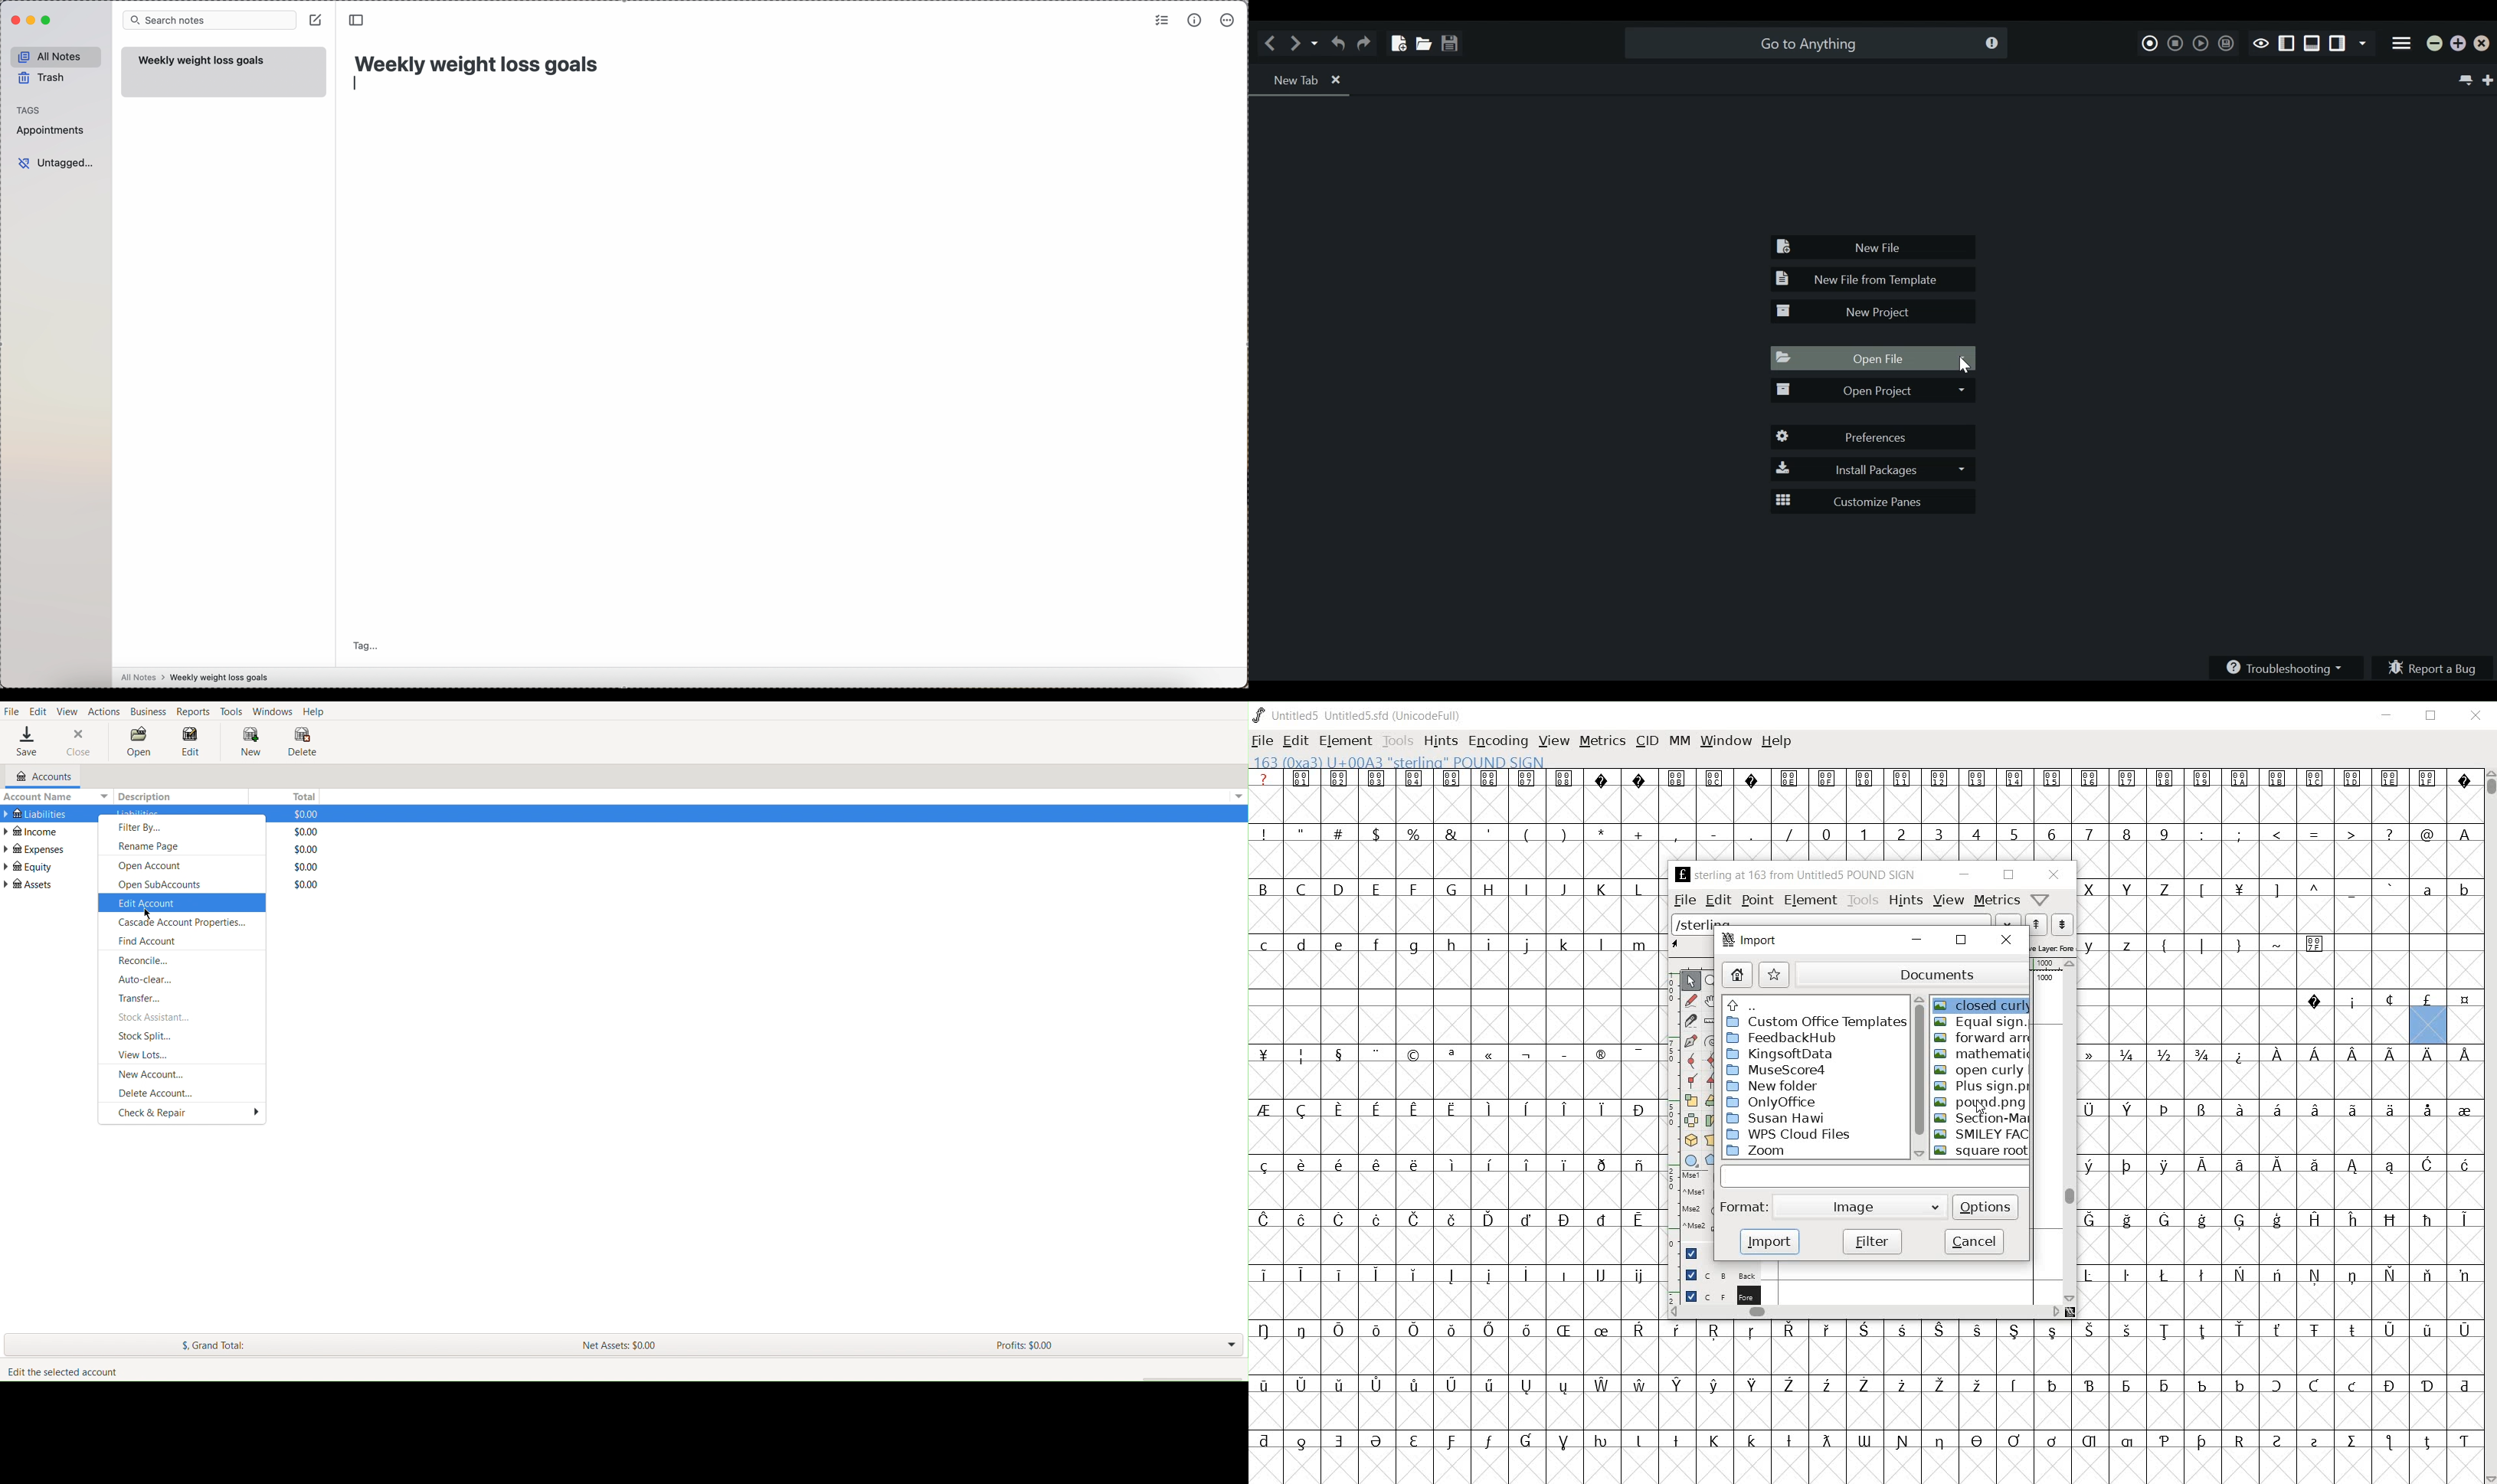  I want to click on Symbol, so click(1677, 778).